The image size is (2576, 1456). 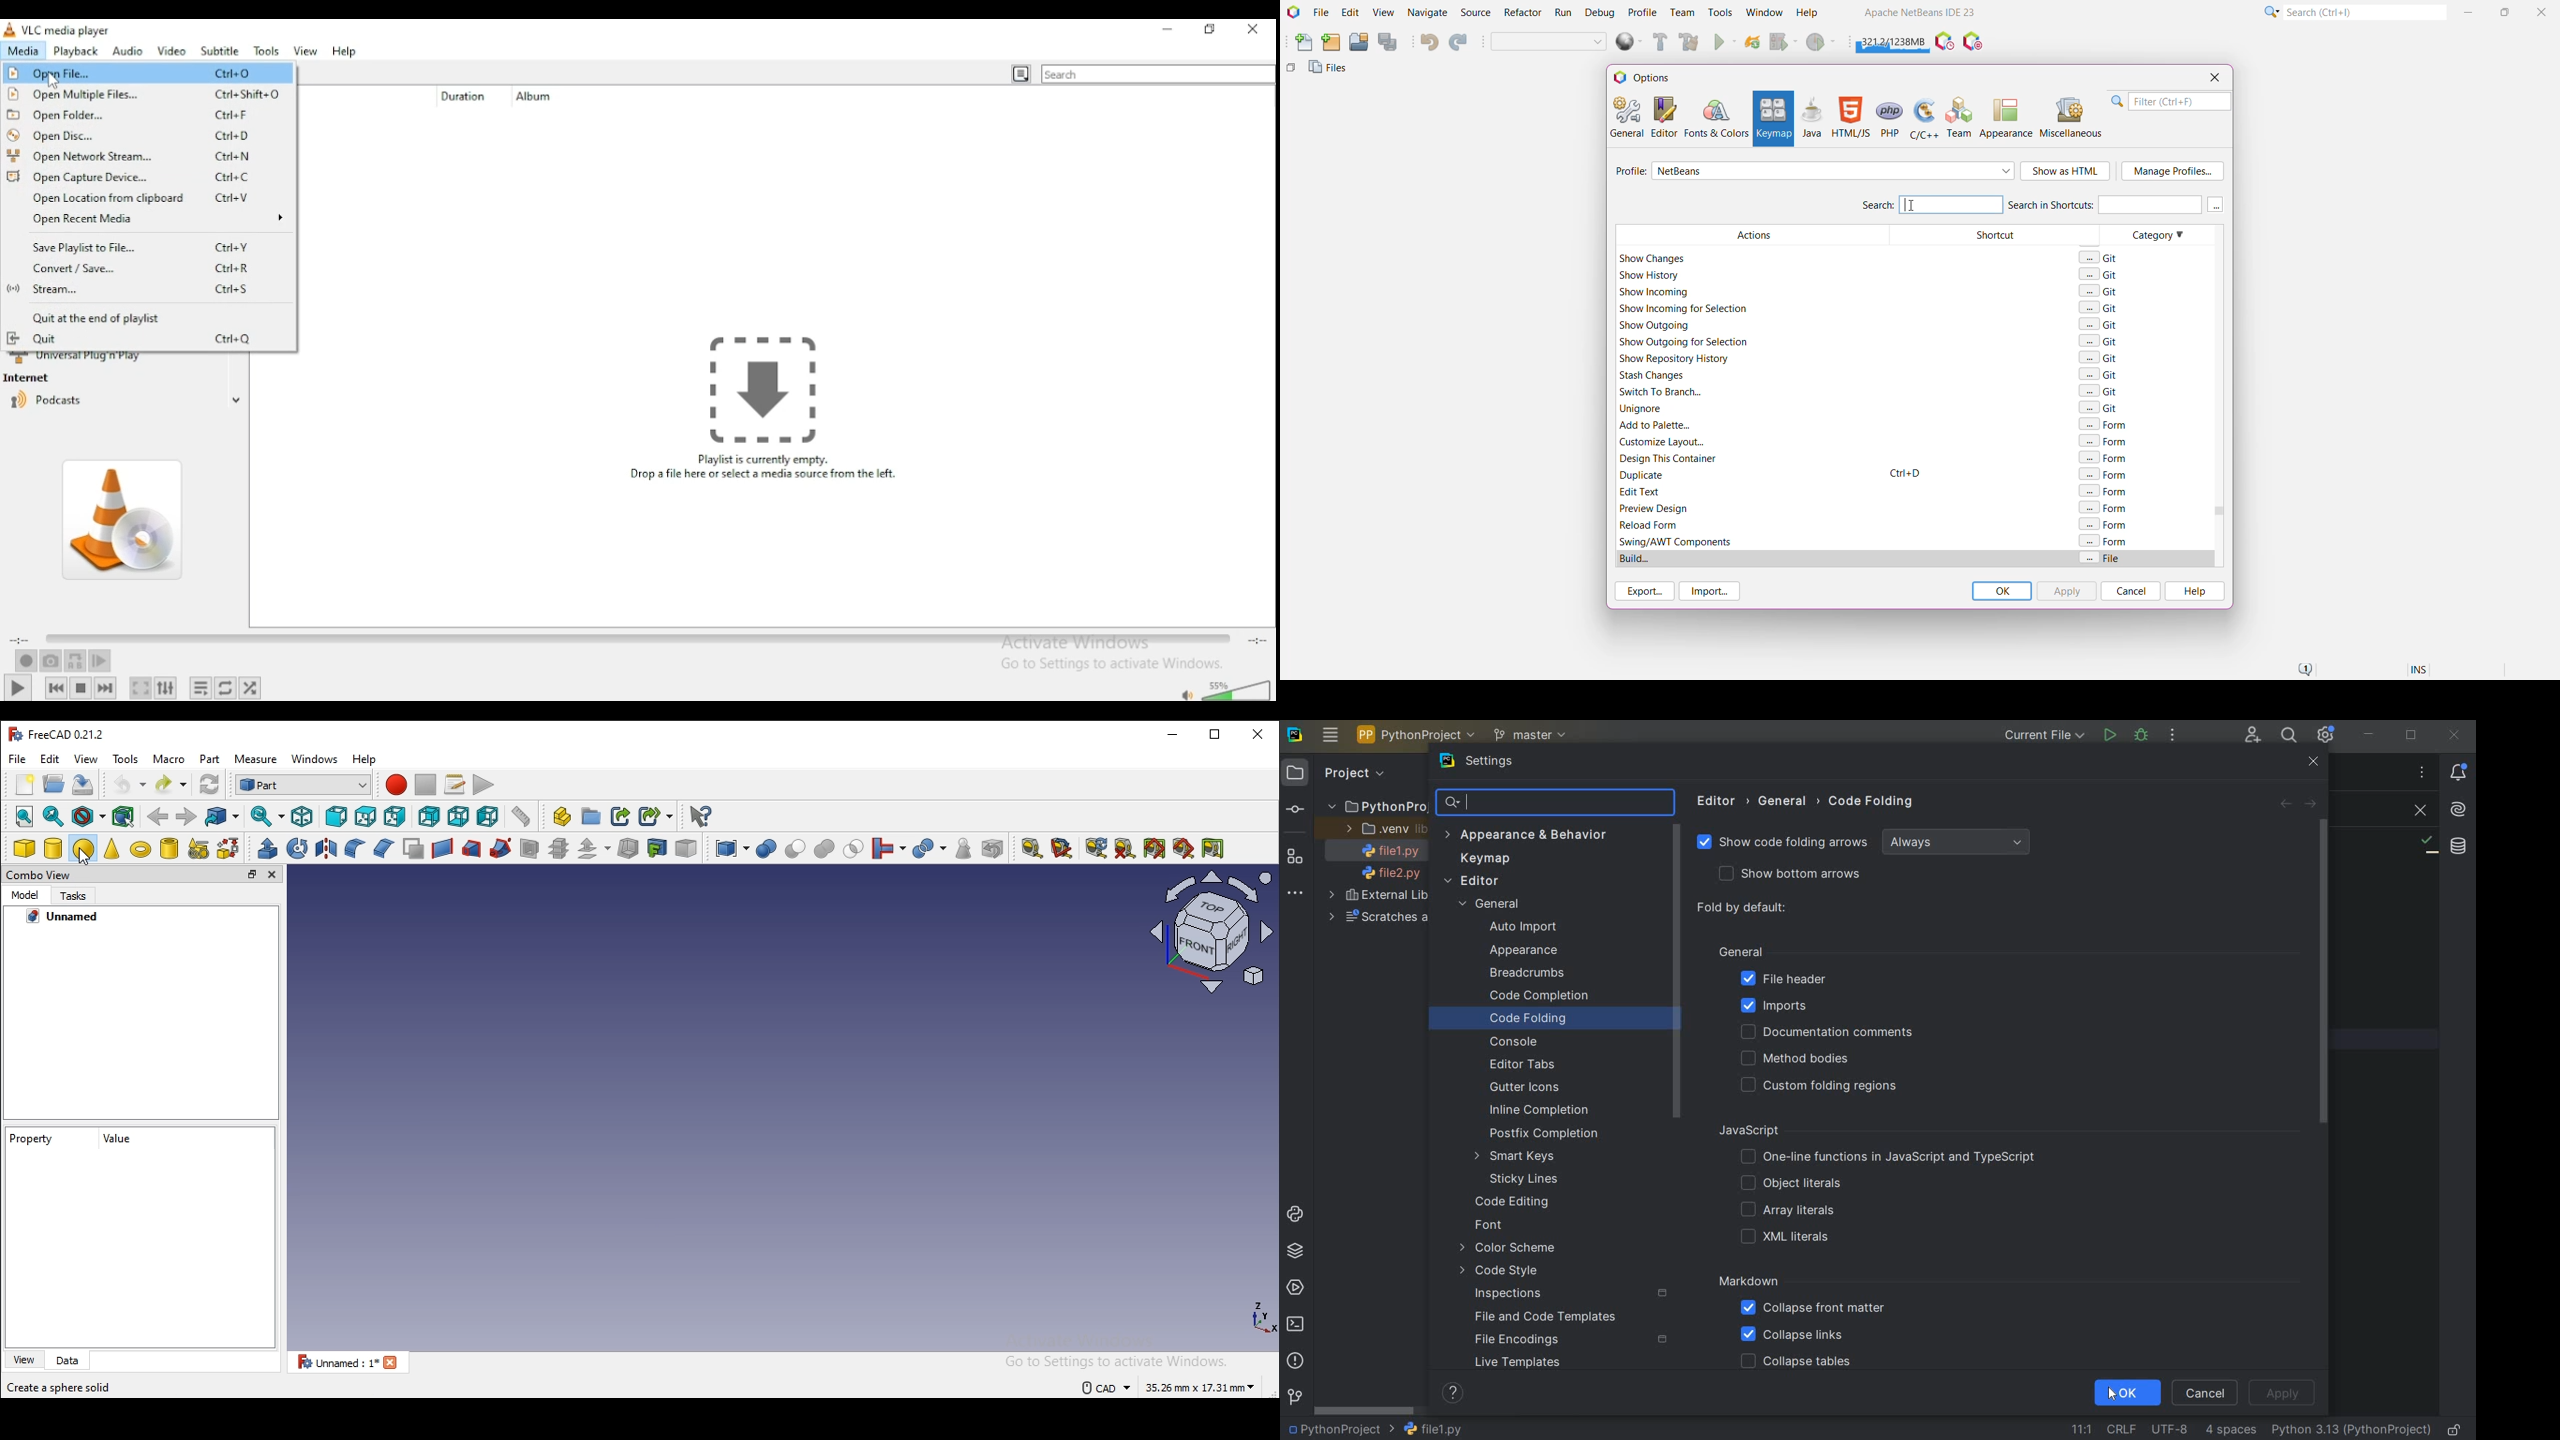 I want to click on cursor, so click(x=84, y=860).